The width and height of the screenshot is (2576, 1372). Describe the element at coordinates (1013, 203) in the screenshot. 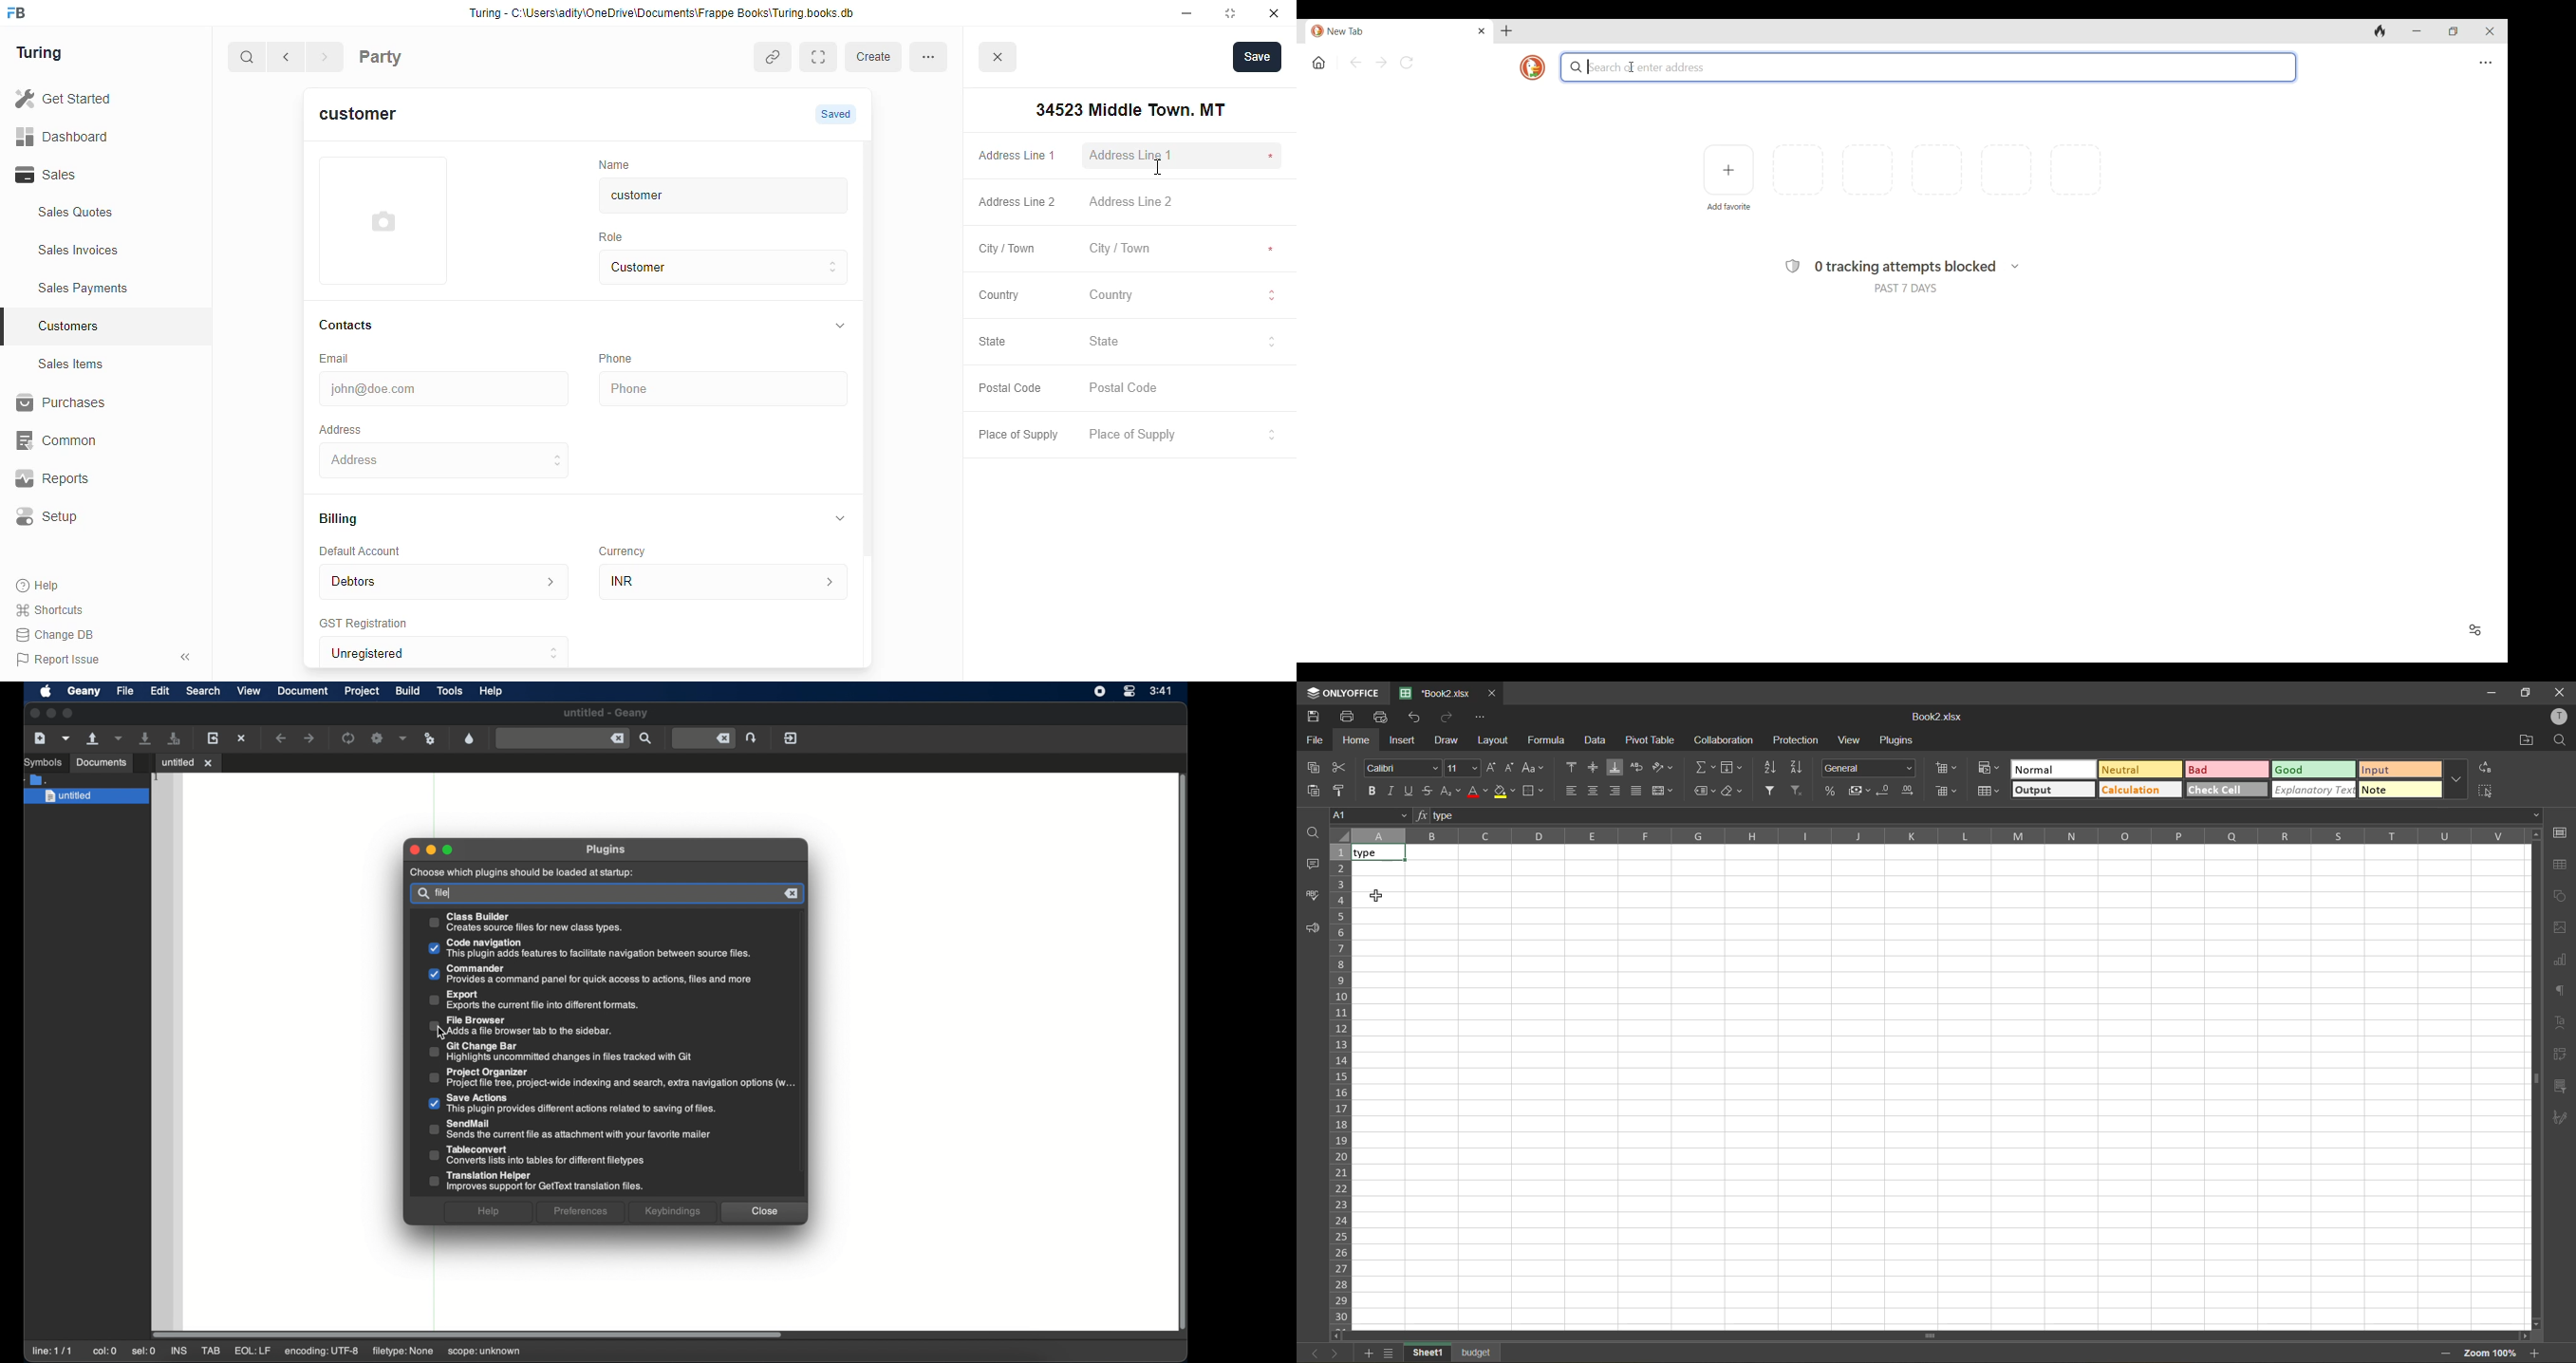

I see `Address Line 2` at that location.